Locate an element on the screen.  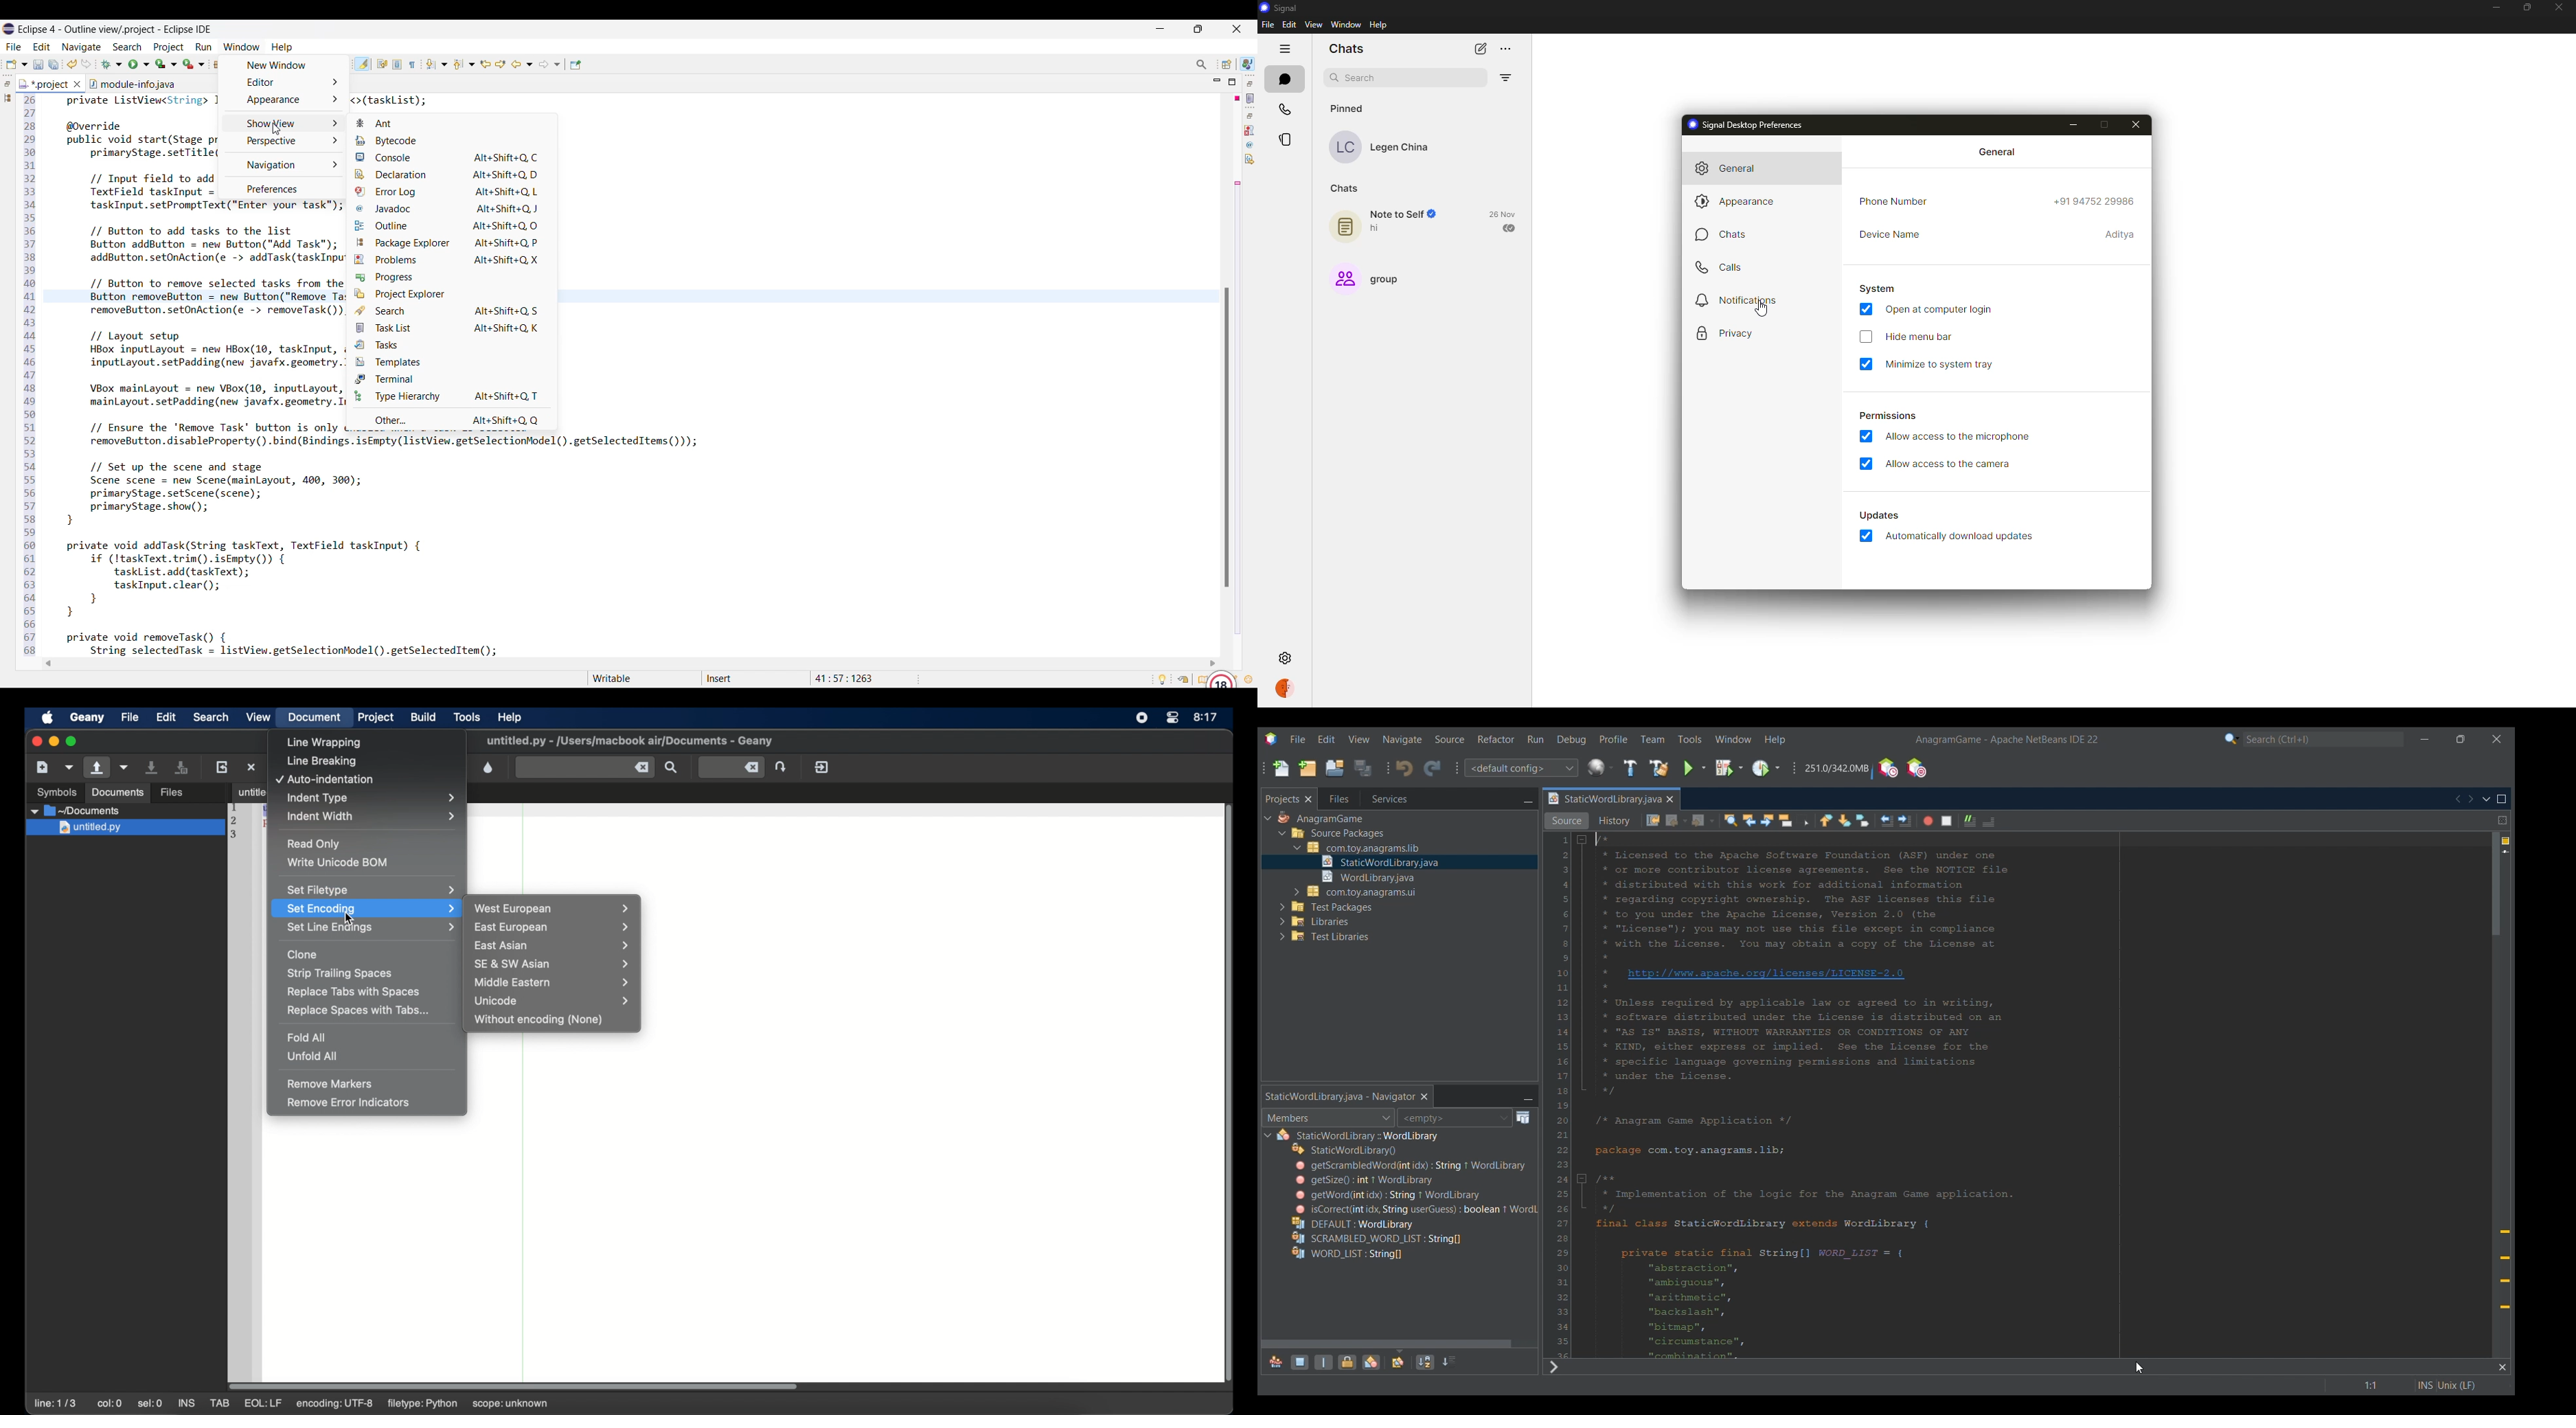
Run project options is located at coordinates (1703, 768).